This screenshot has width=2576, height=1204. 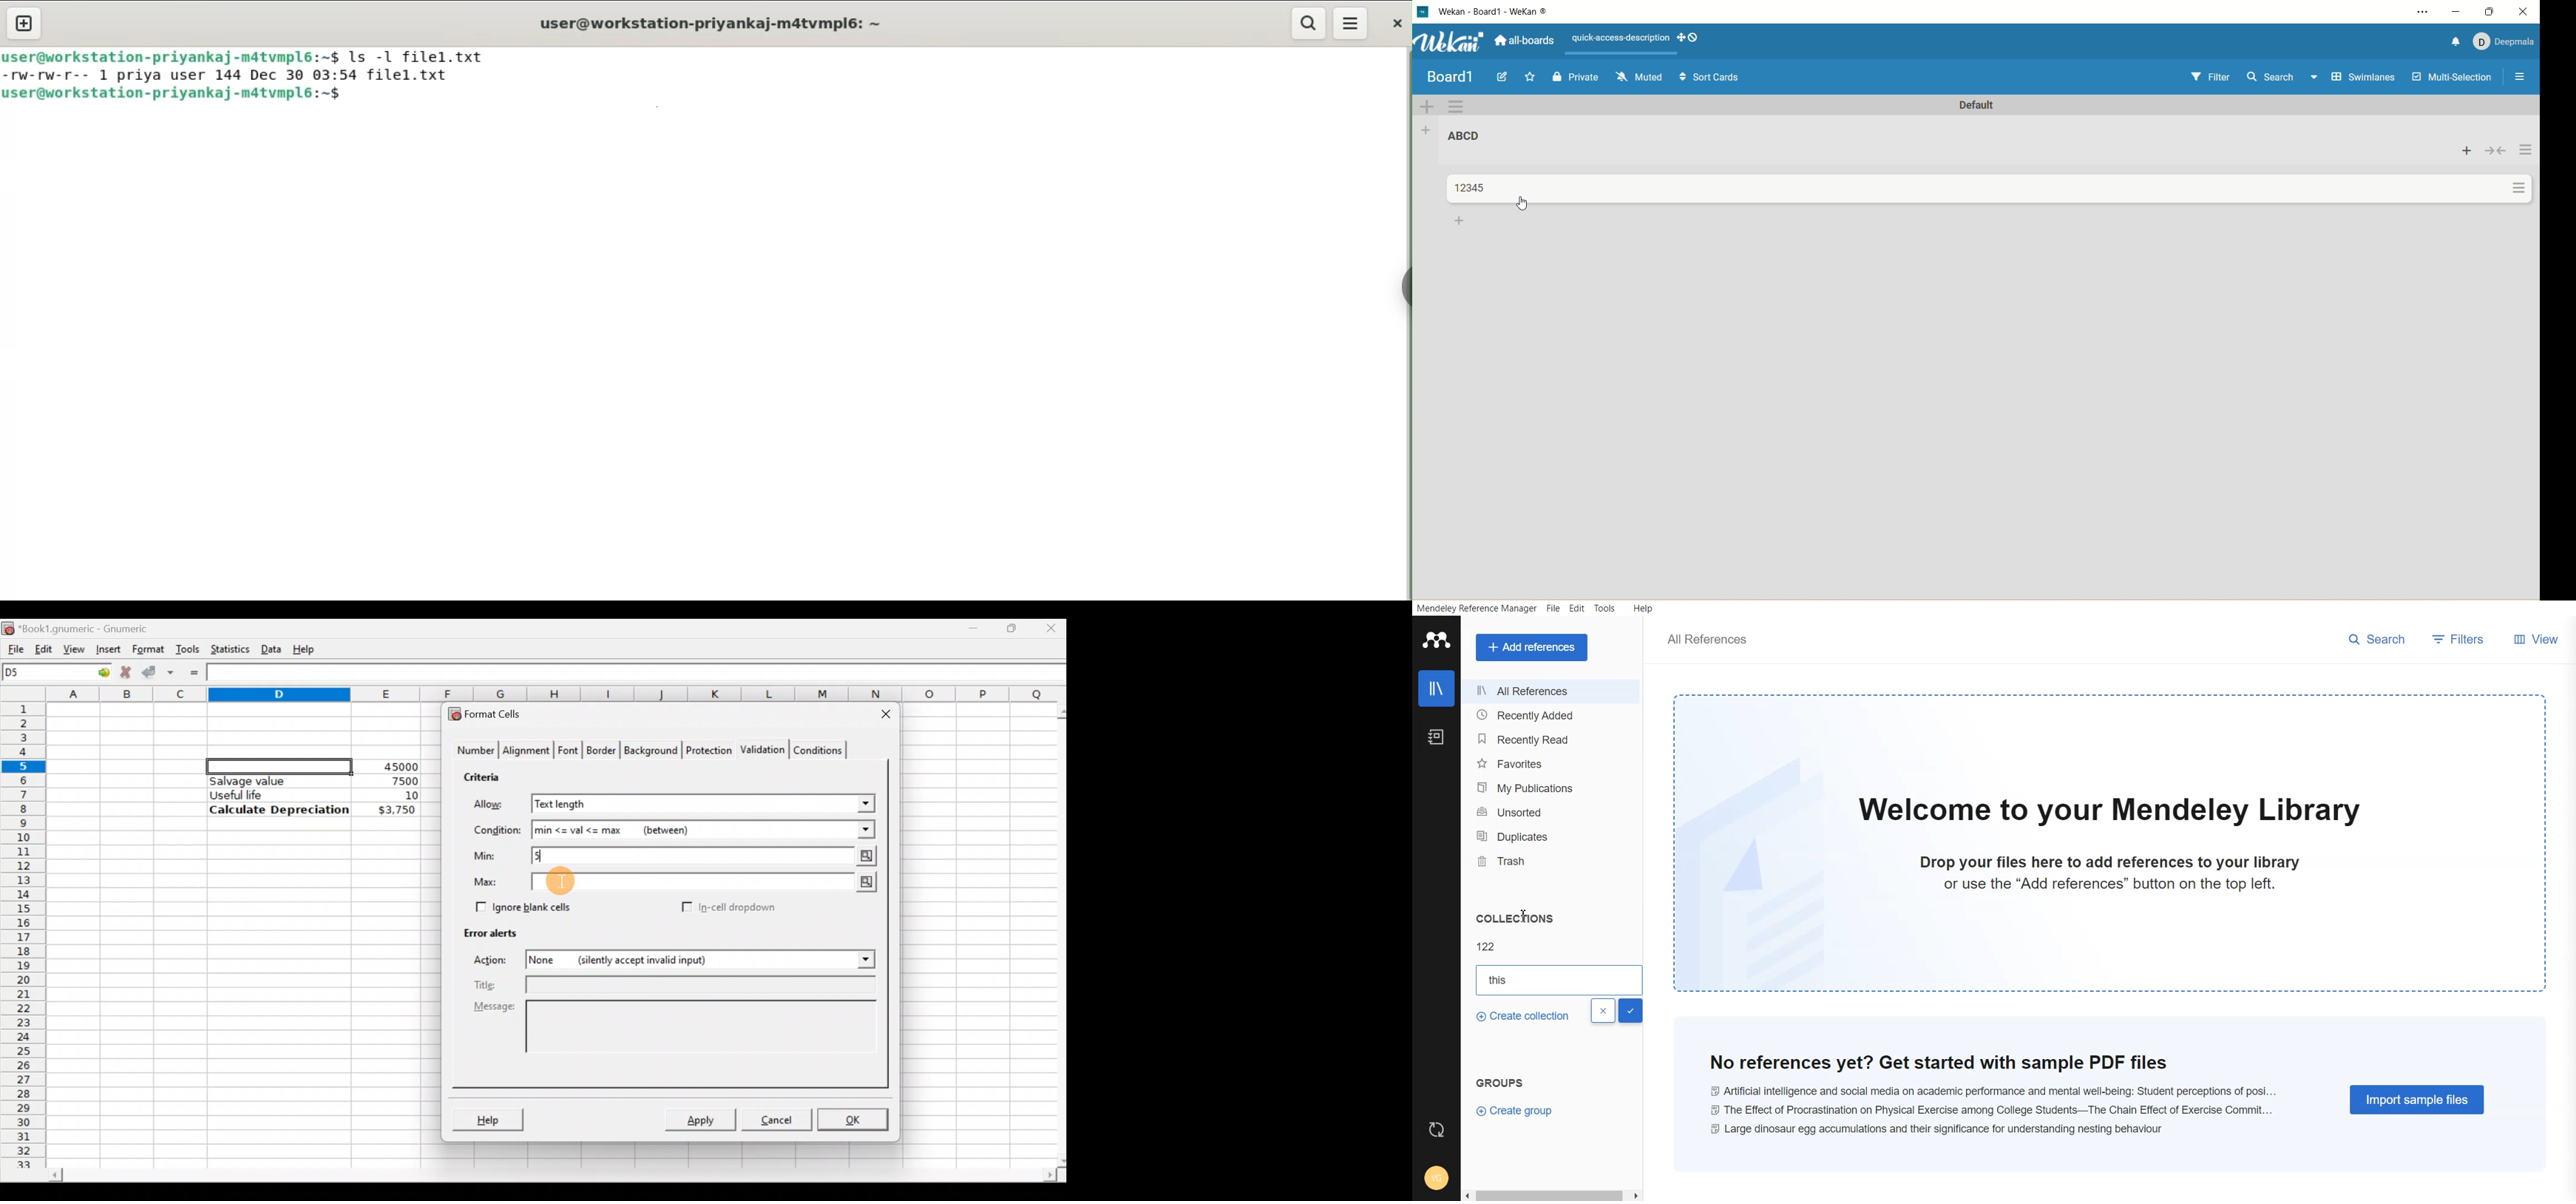 I want to click on Background, so click(x=650, y=750).